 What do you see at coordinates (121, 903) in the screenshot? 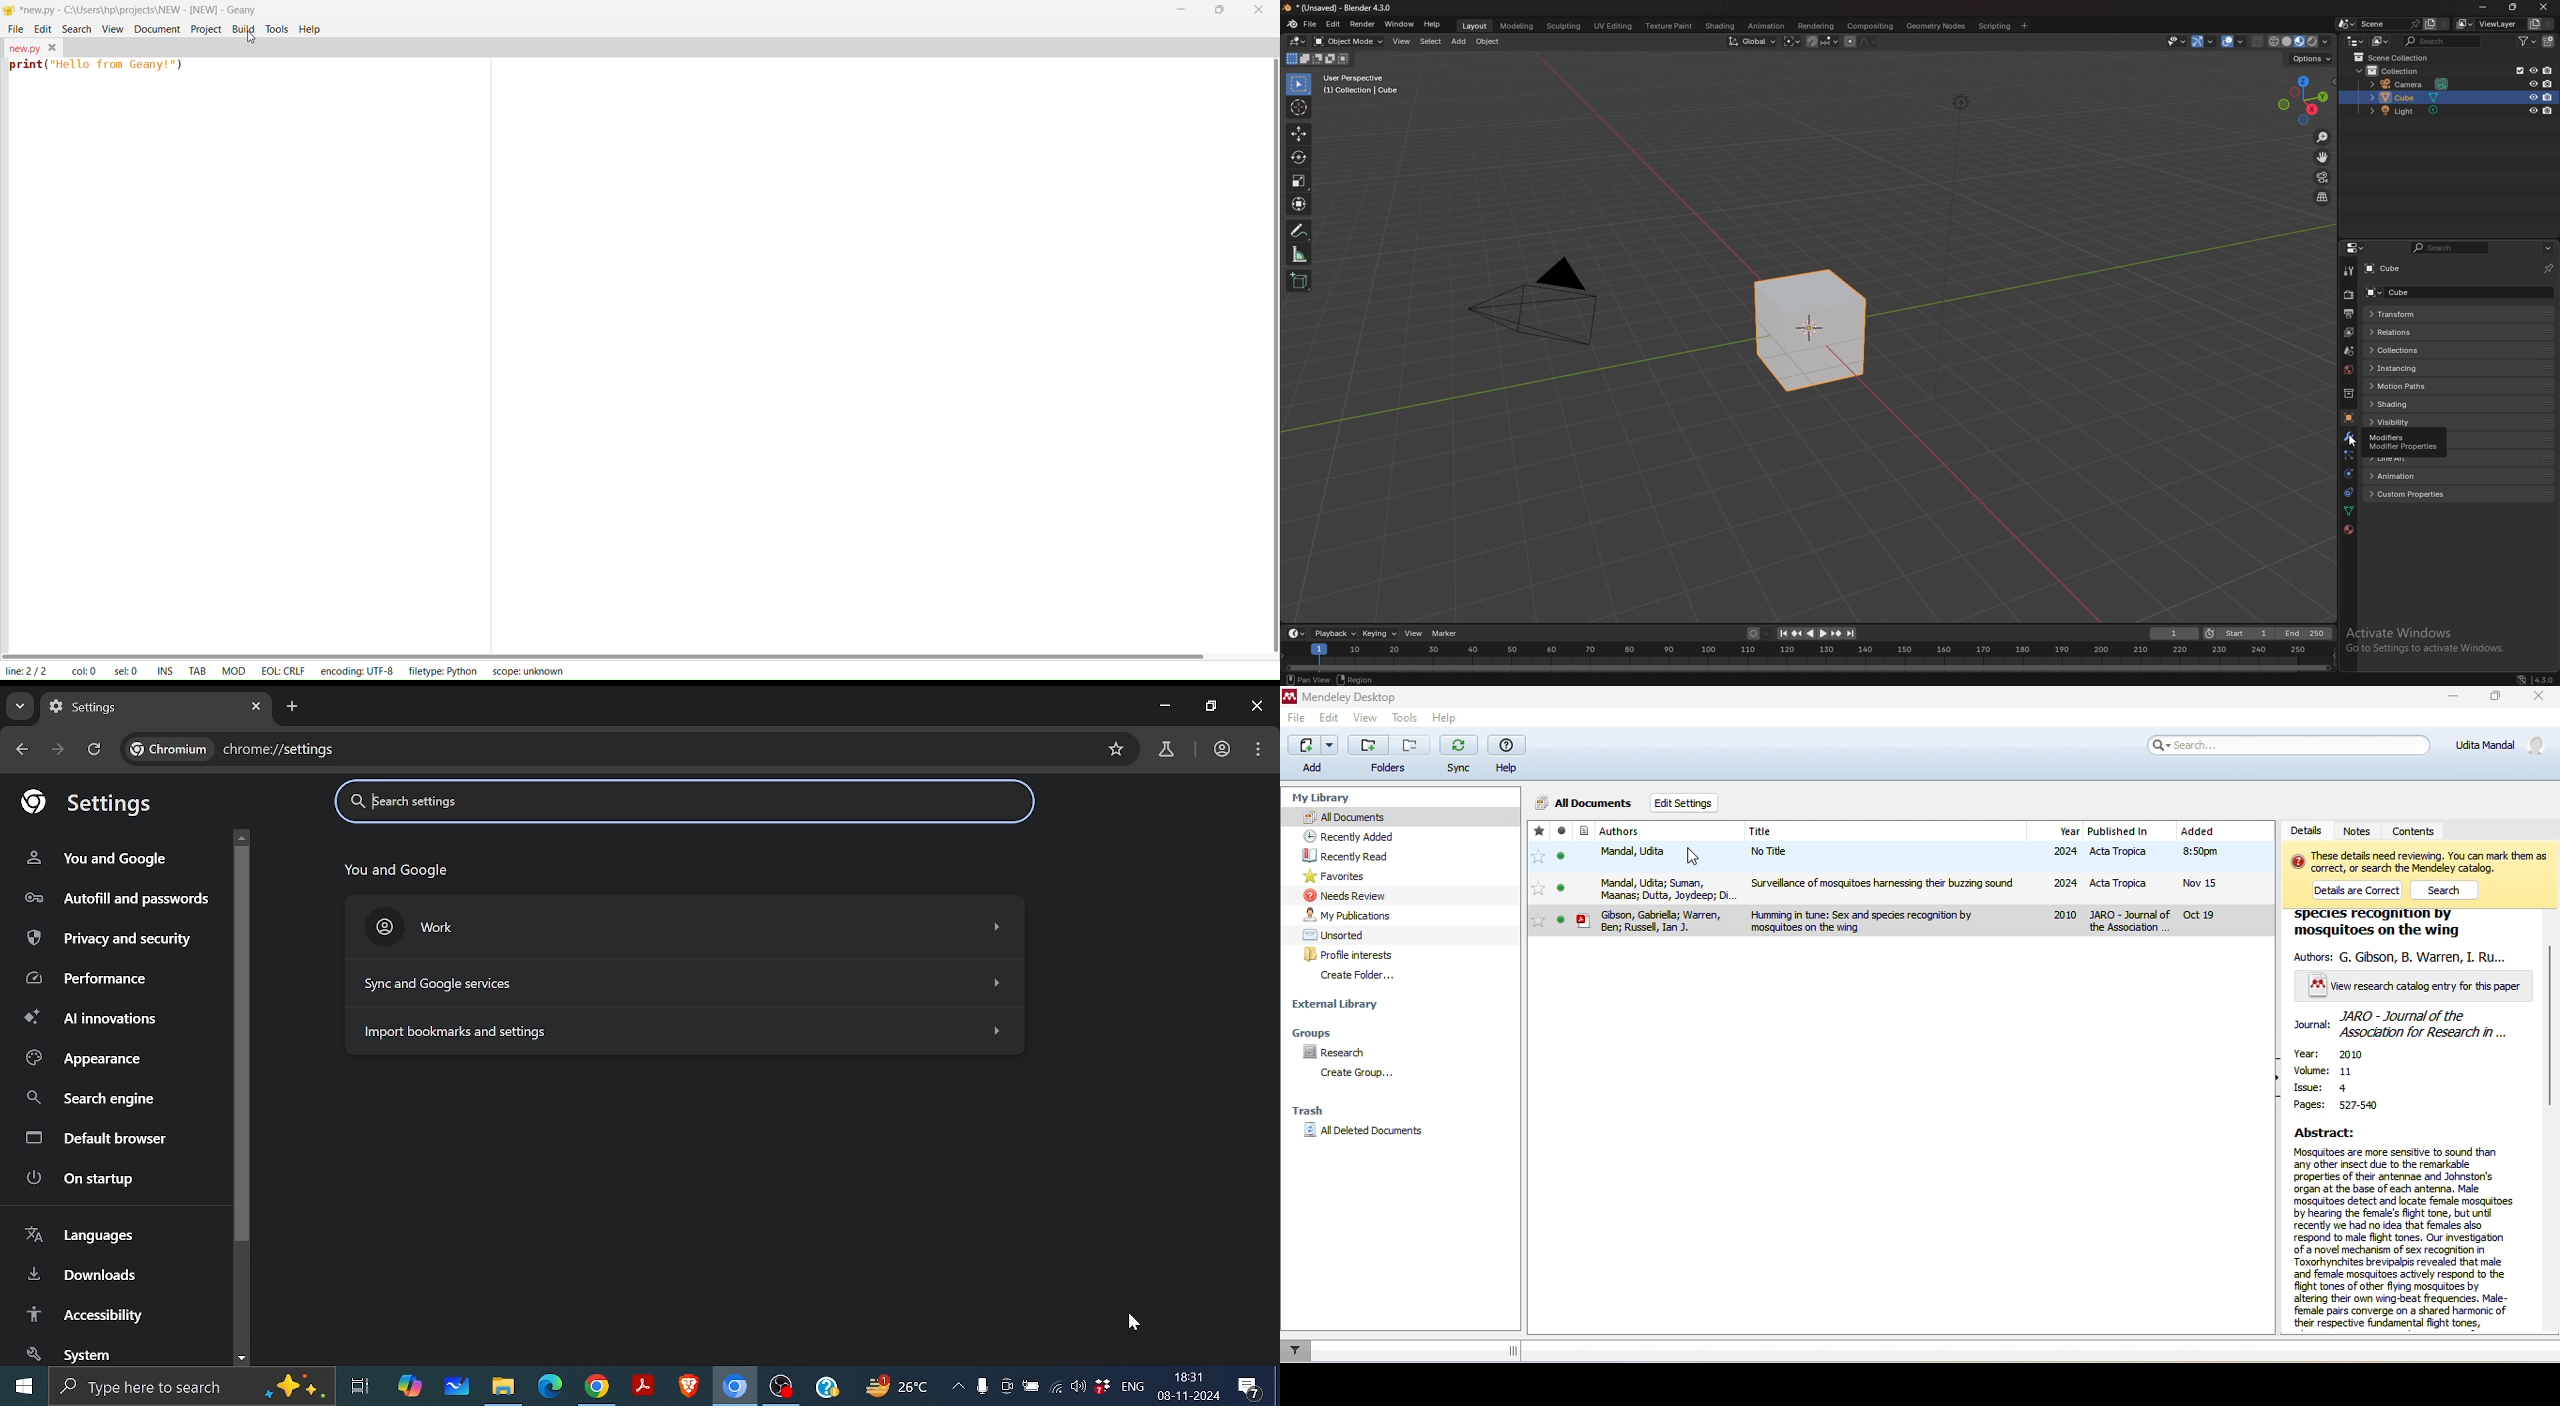
I see `Autofill and passwords` at bounding box center [121, 903].